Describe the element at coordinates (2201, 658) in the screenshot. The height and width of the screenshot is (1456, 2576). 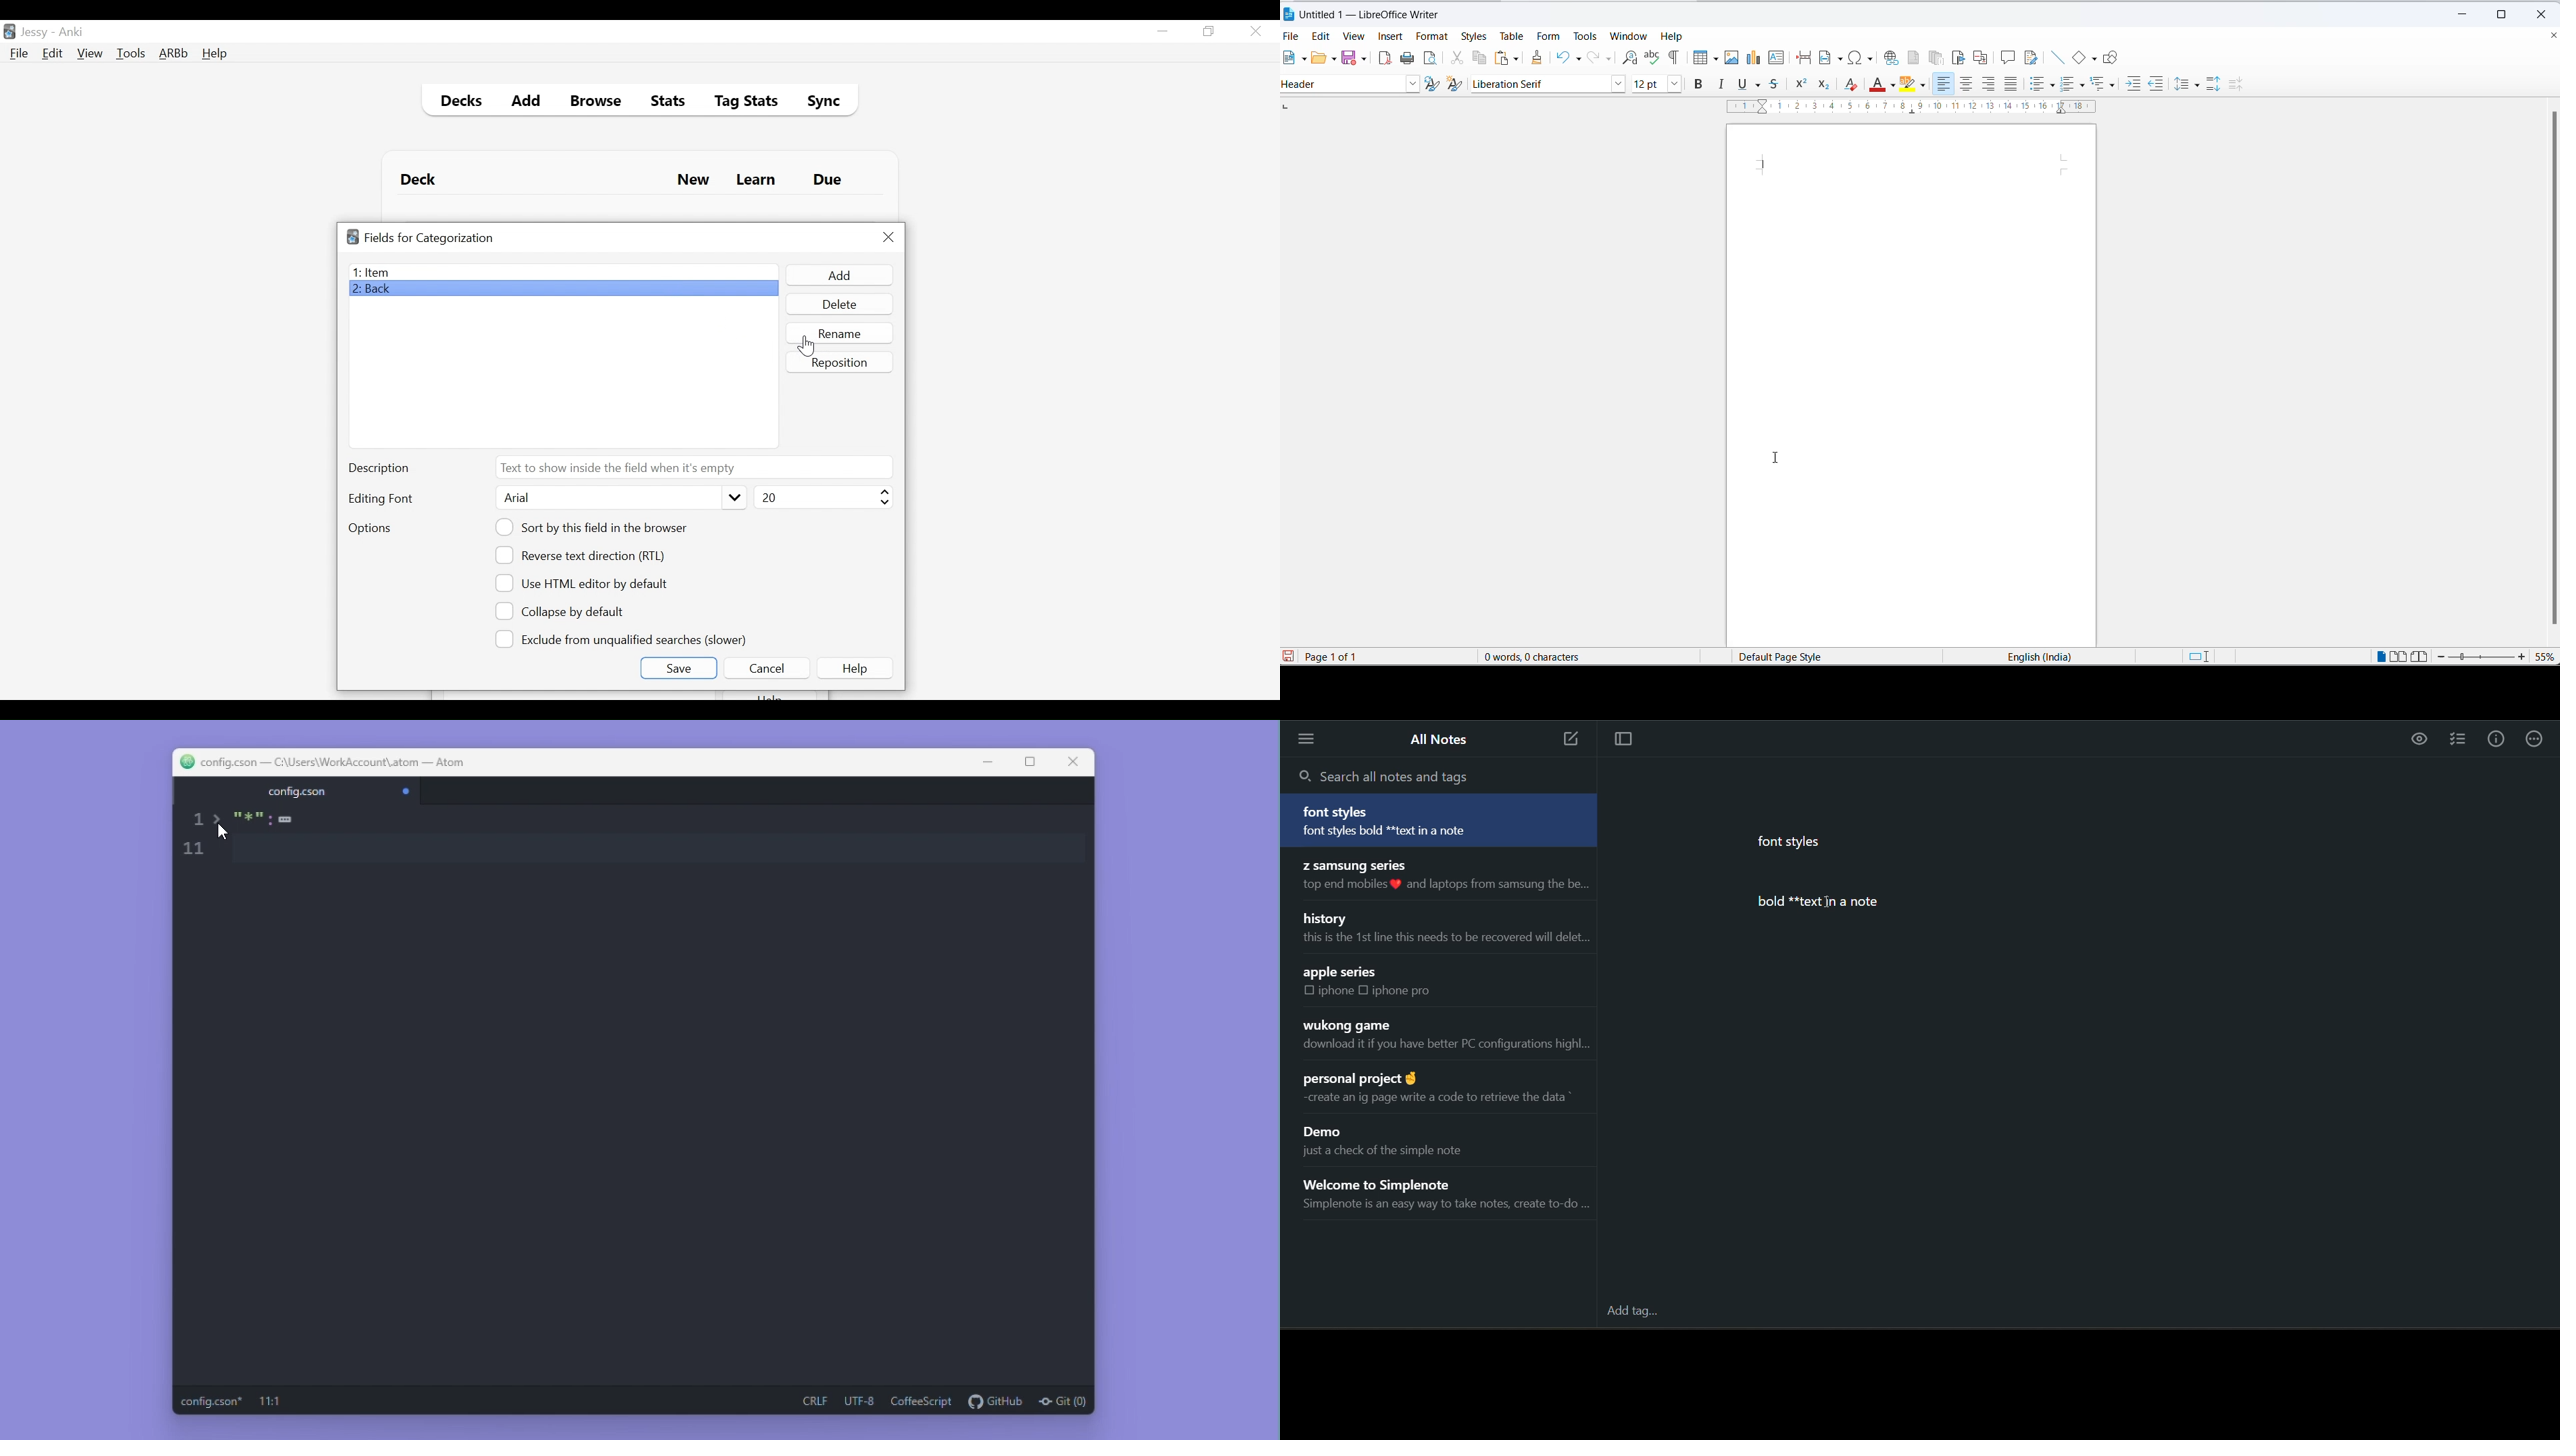
I see `standard selection` at that location.